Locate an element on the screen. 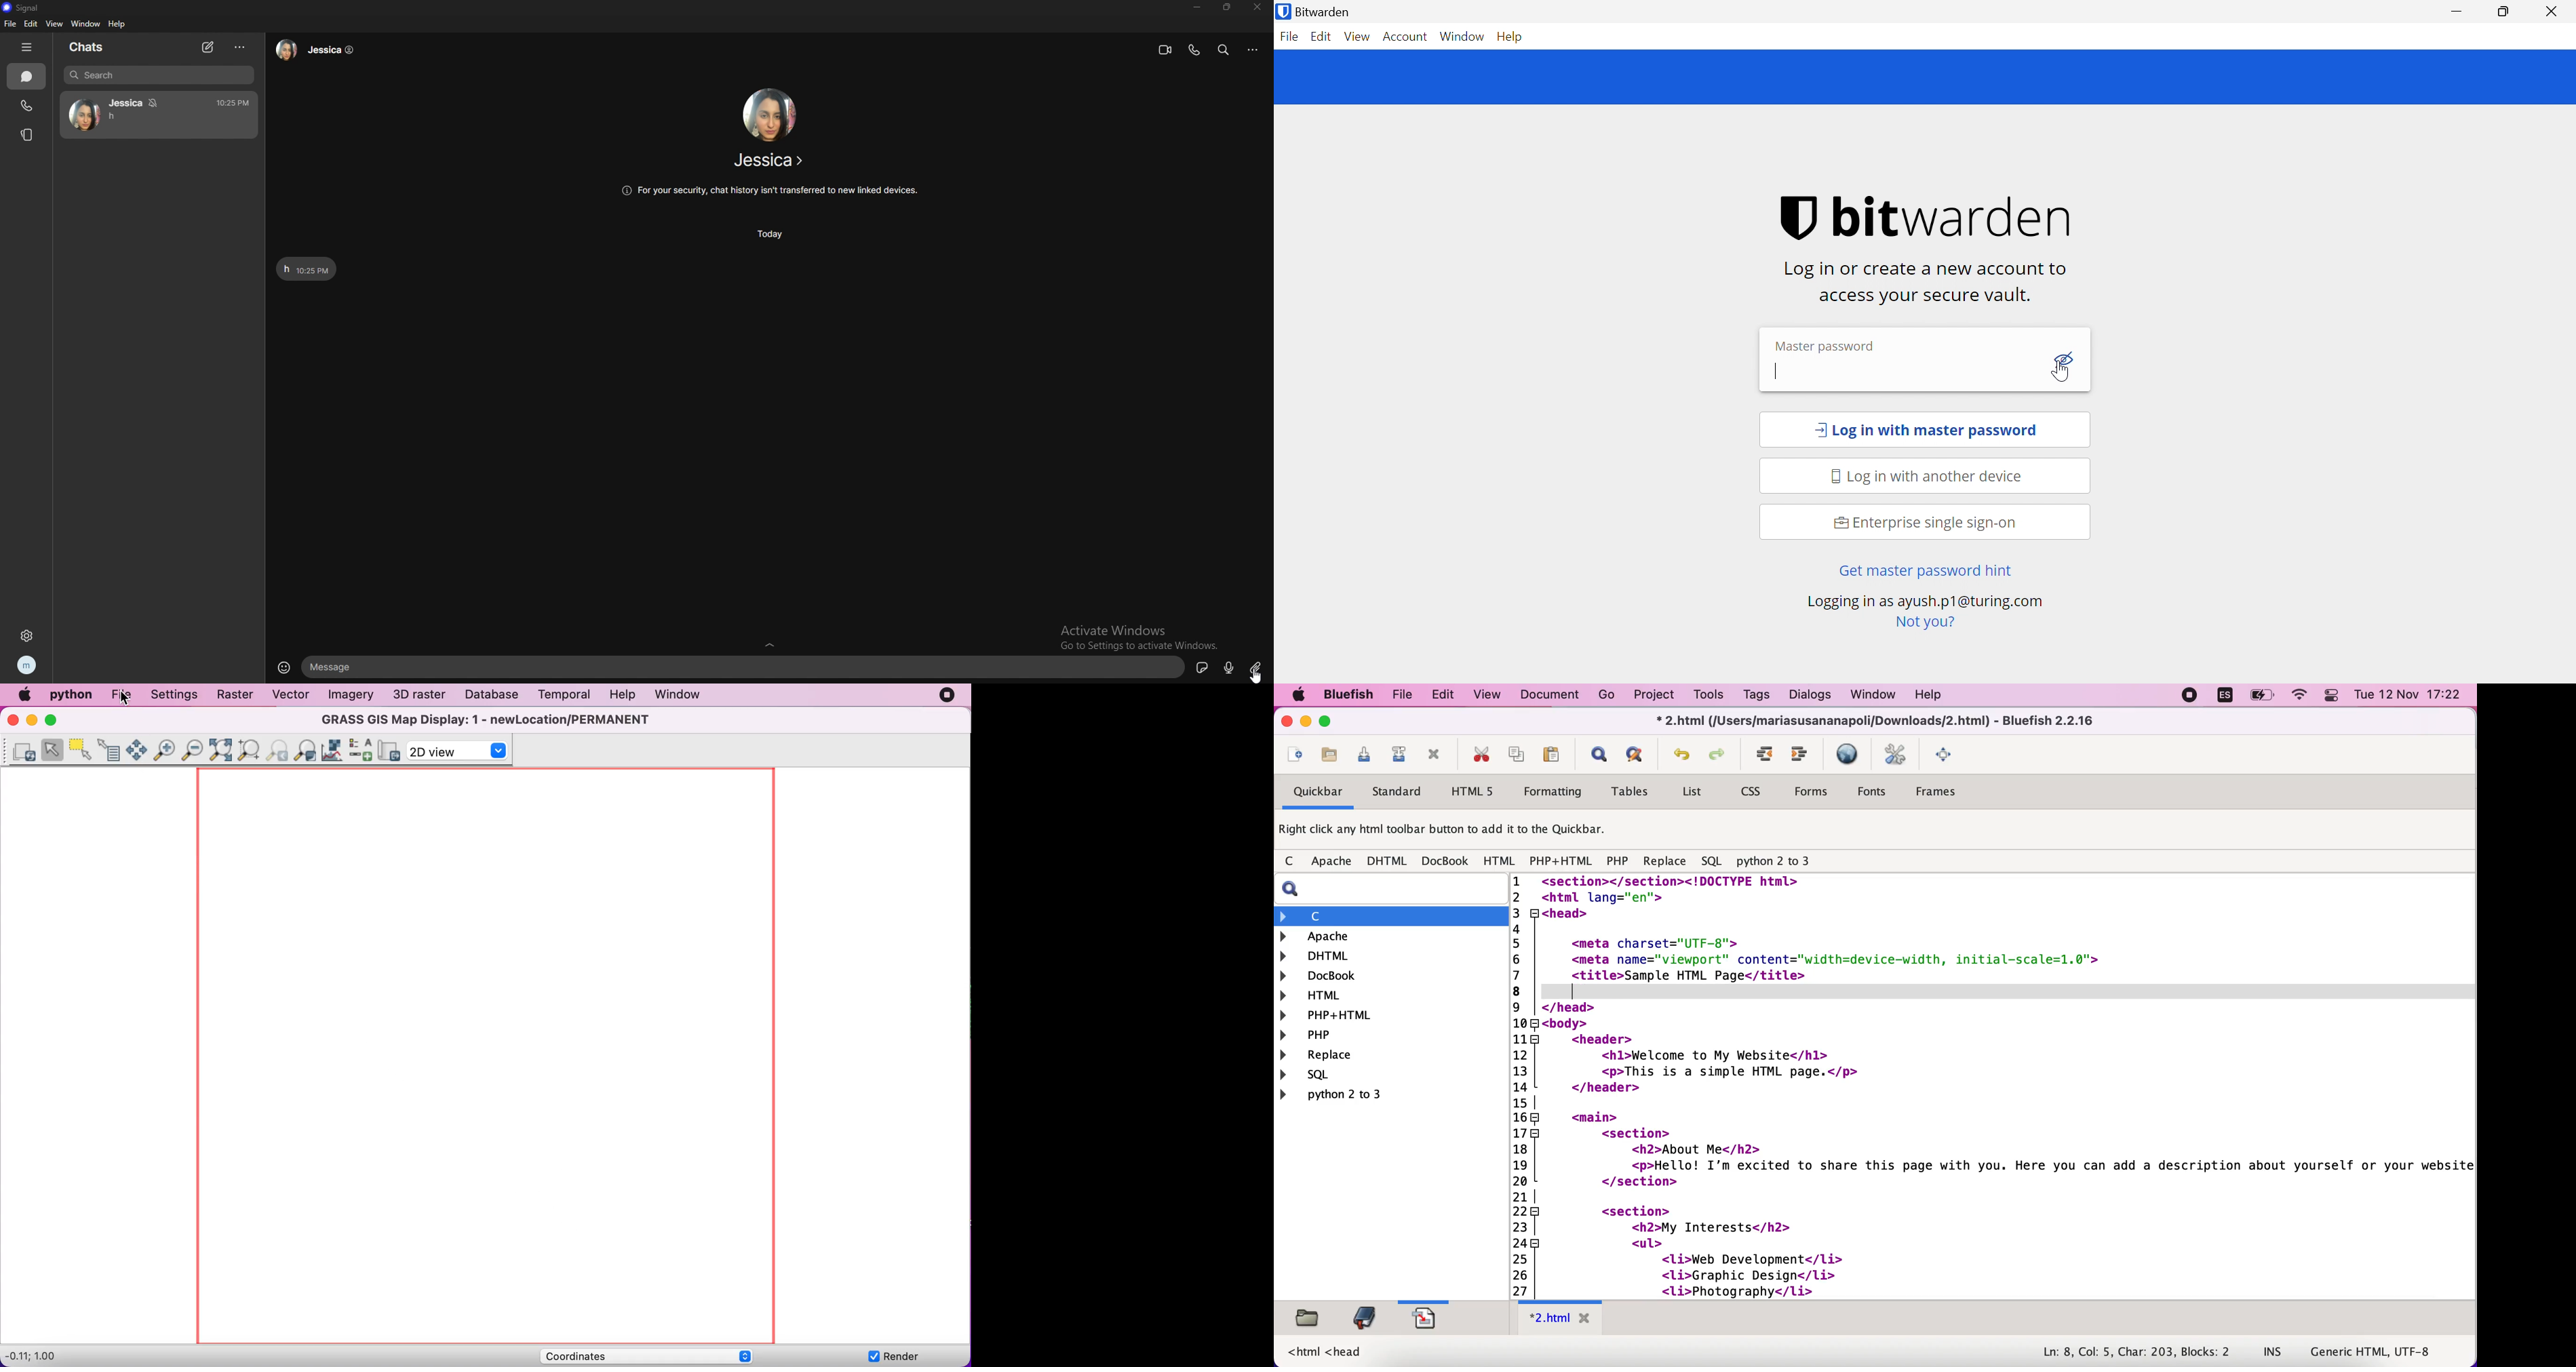 The image size is (2576, 1372). Get master password hint is located at coordinates (1924, 572).